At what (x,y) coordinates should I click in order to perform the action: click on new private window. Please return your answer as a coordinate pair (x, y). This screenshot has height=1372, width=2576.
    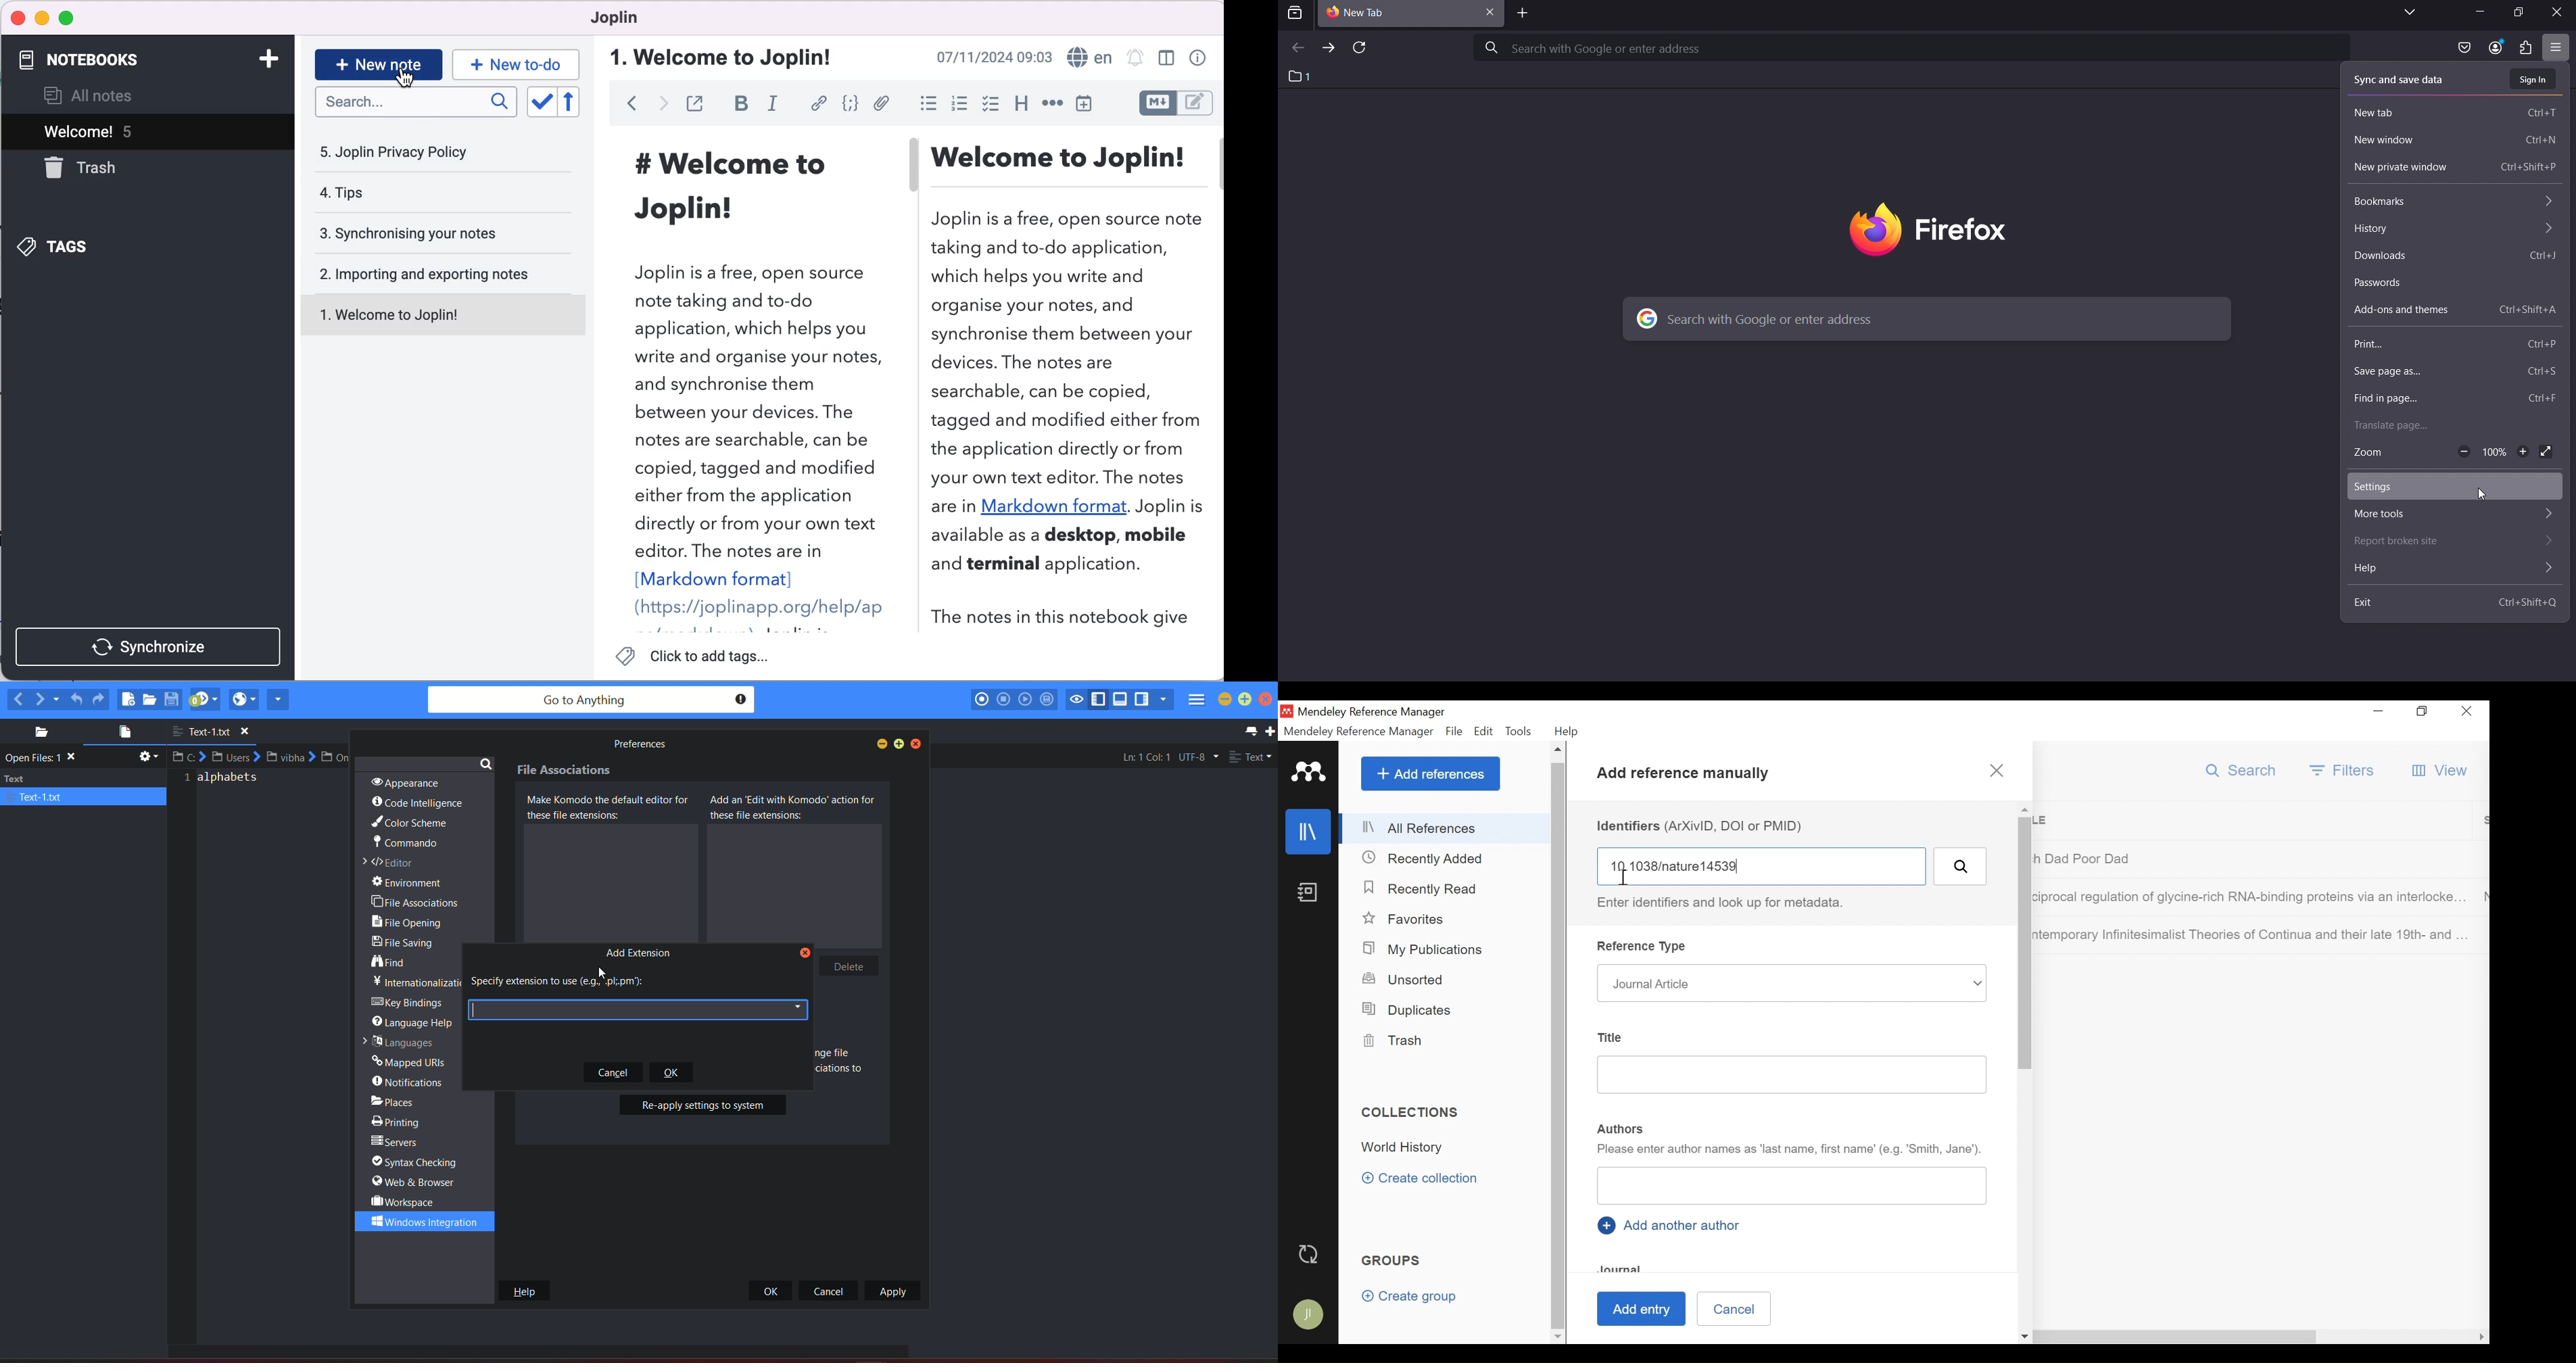
    Looking at the image, I should click on (2454, 167).